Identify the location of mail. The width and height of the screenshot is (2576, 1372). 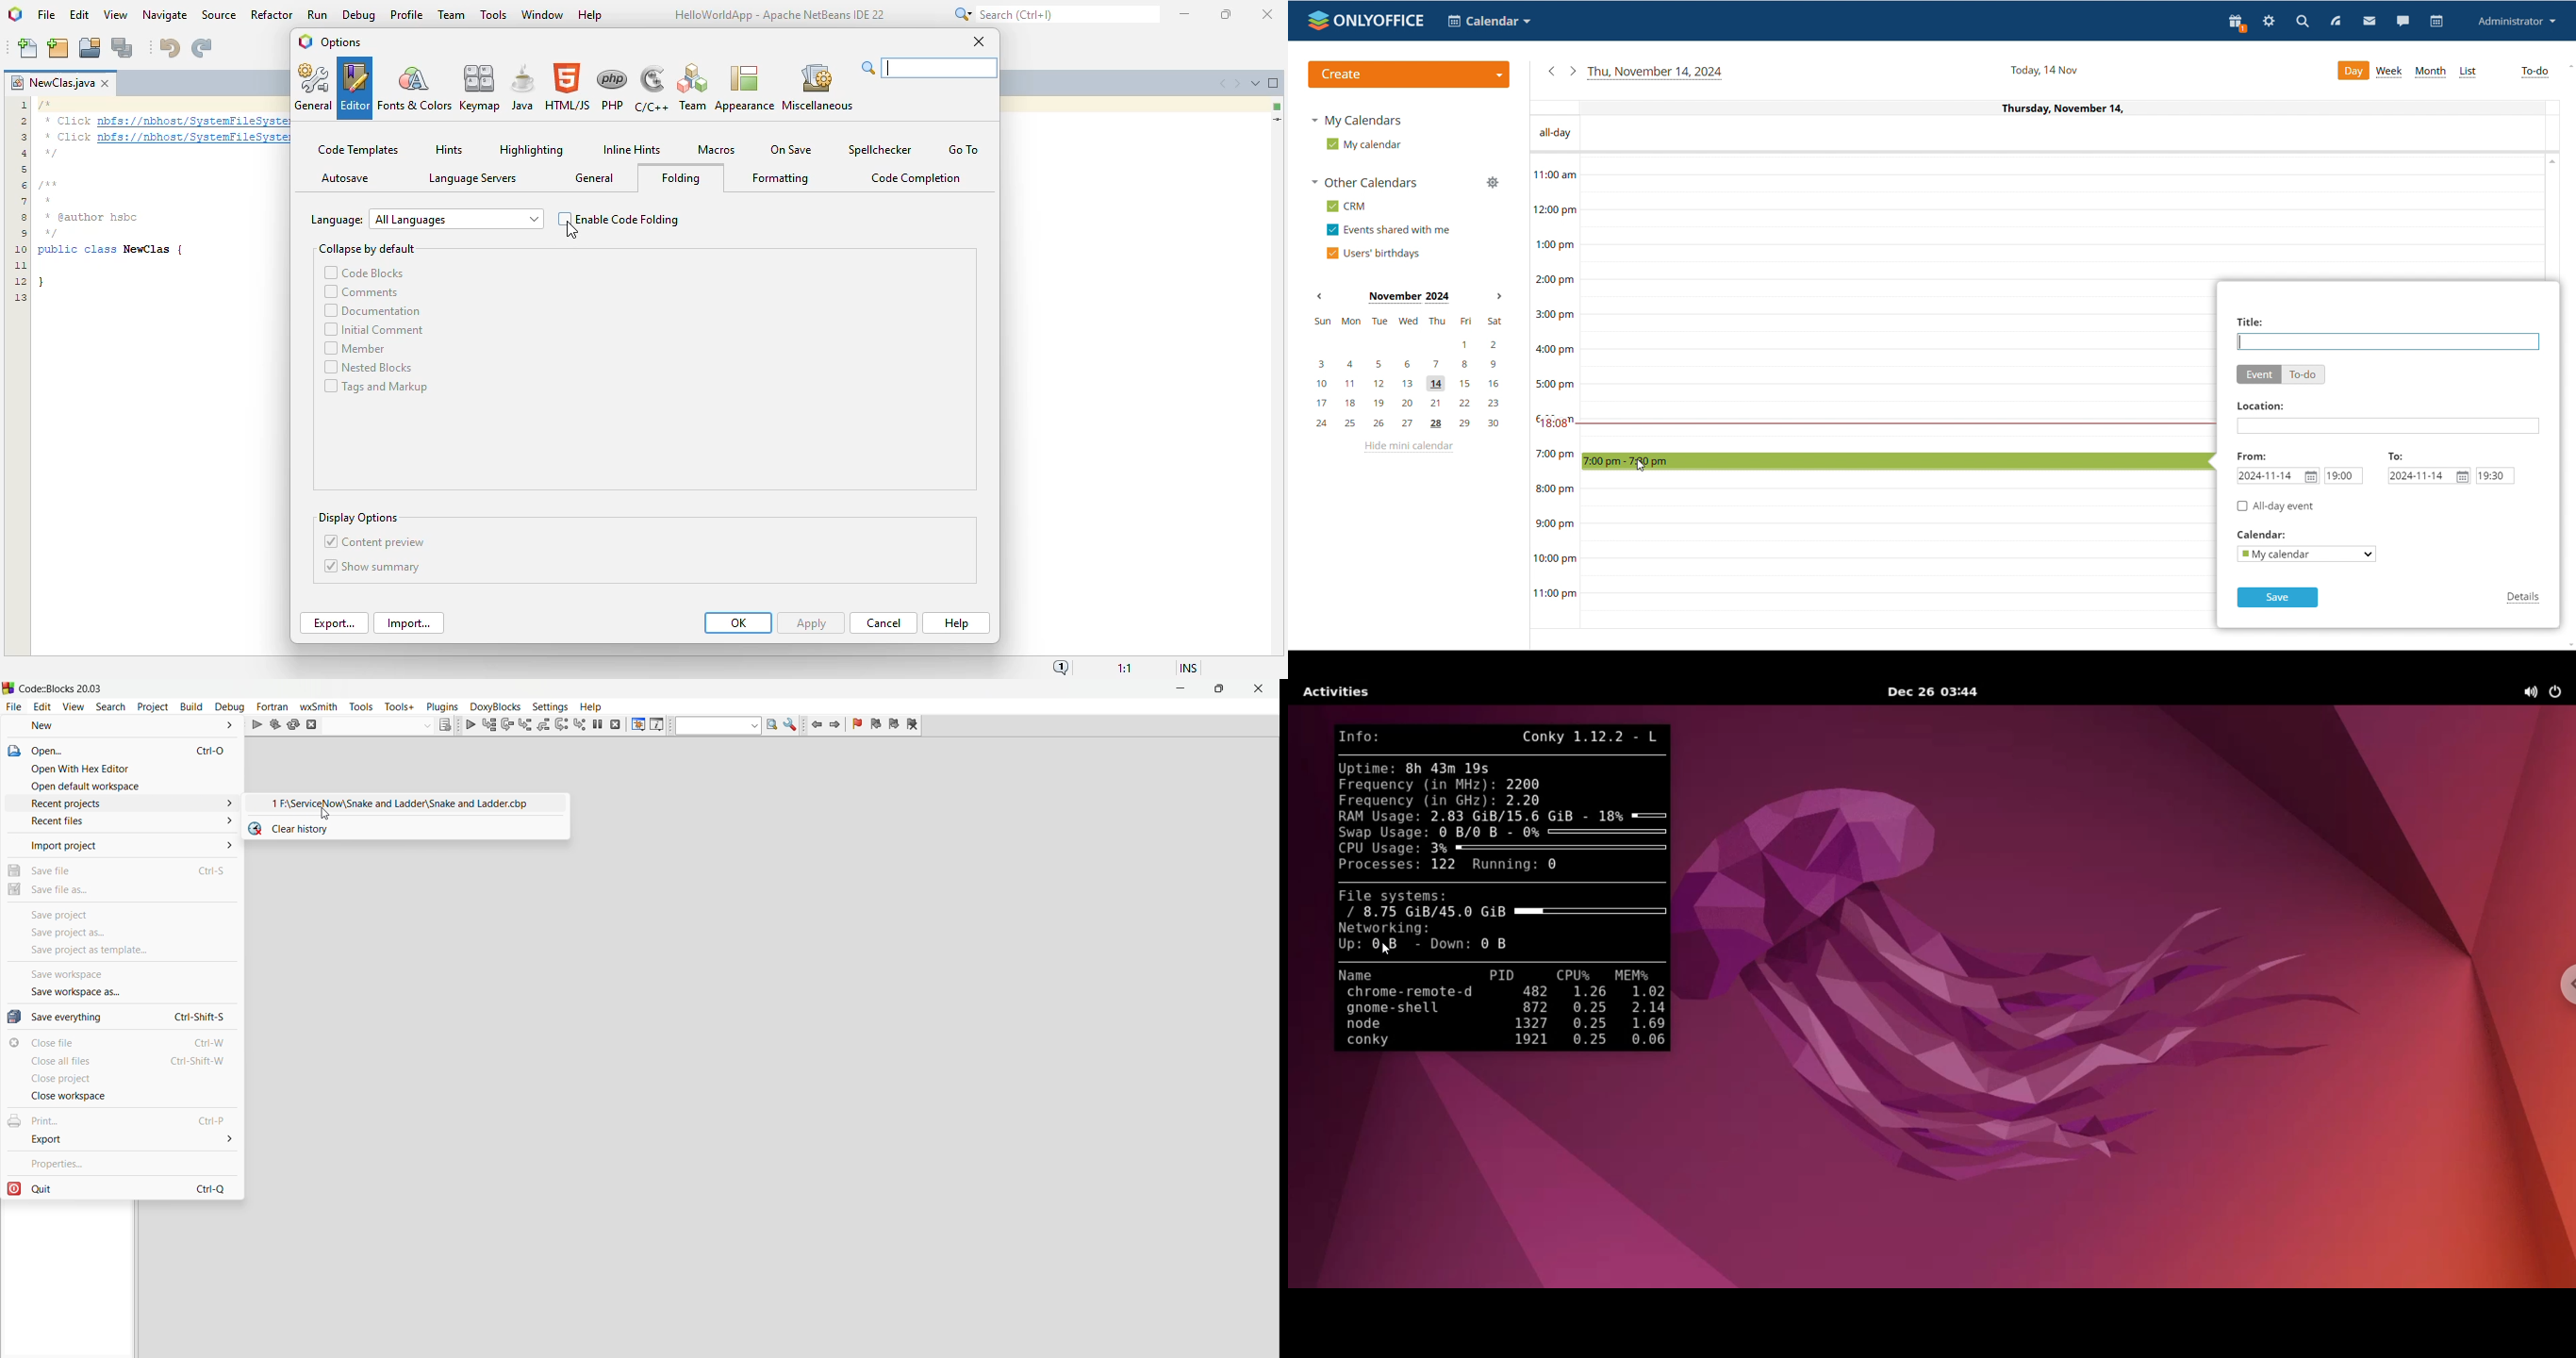
(2370, 21).